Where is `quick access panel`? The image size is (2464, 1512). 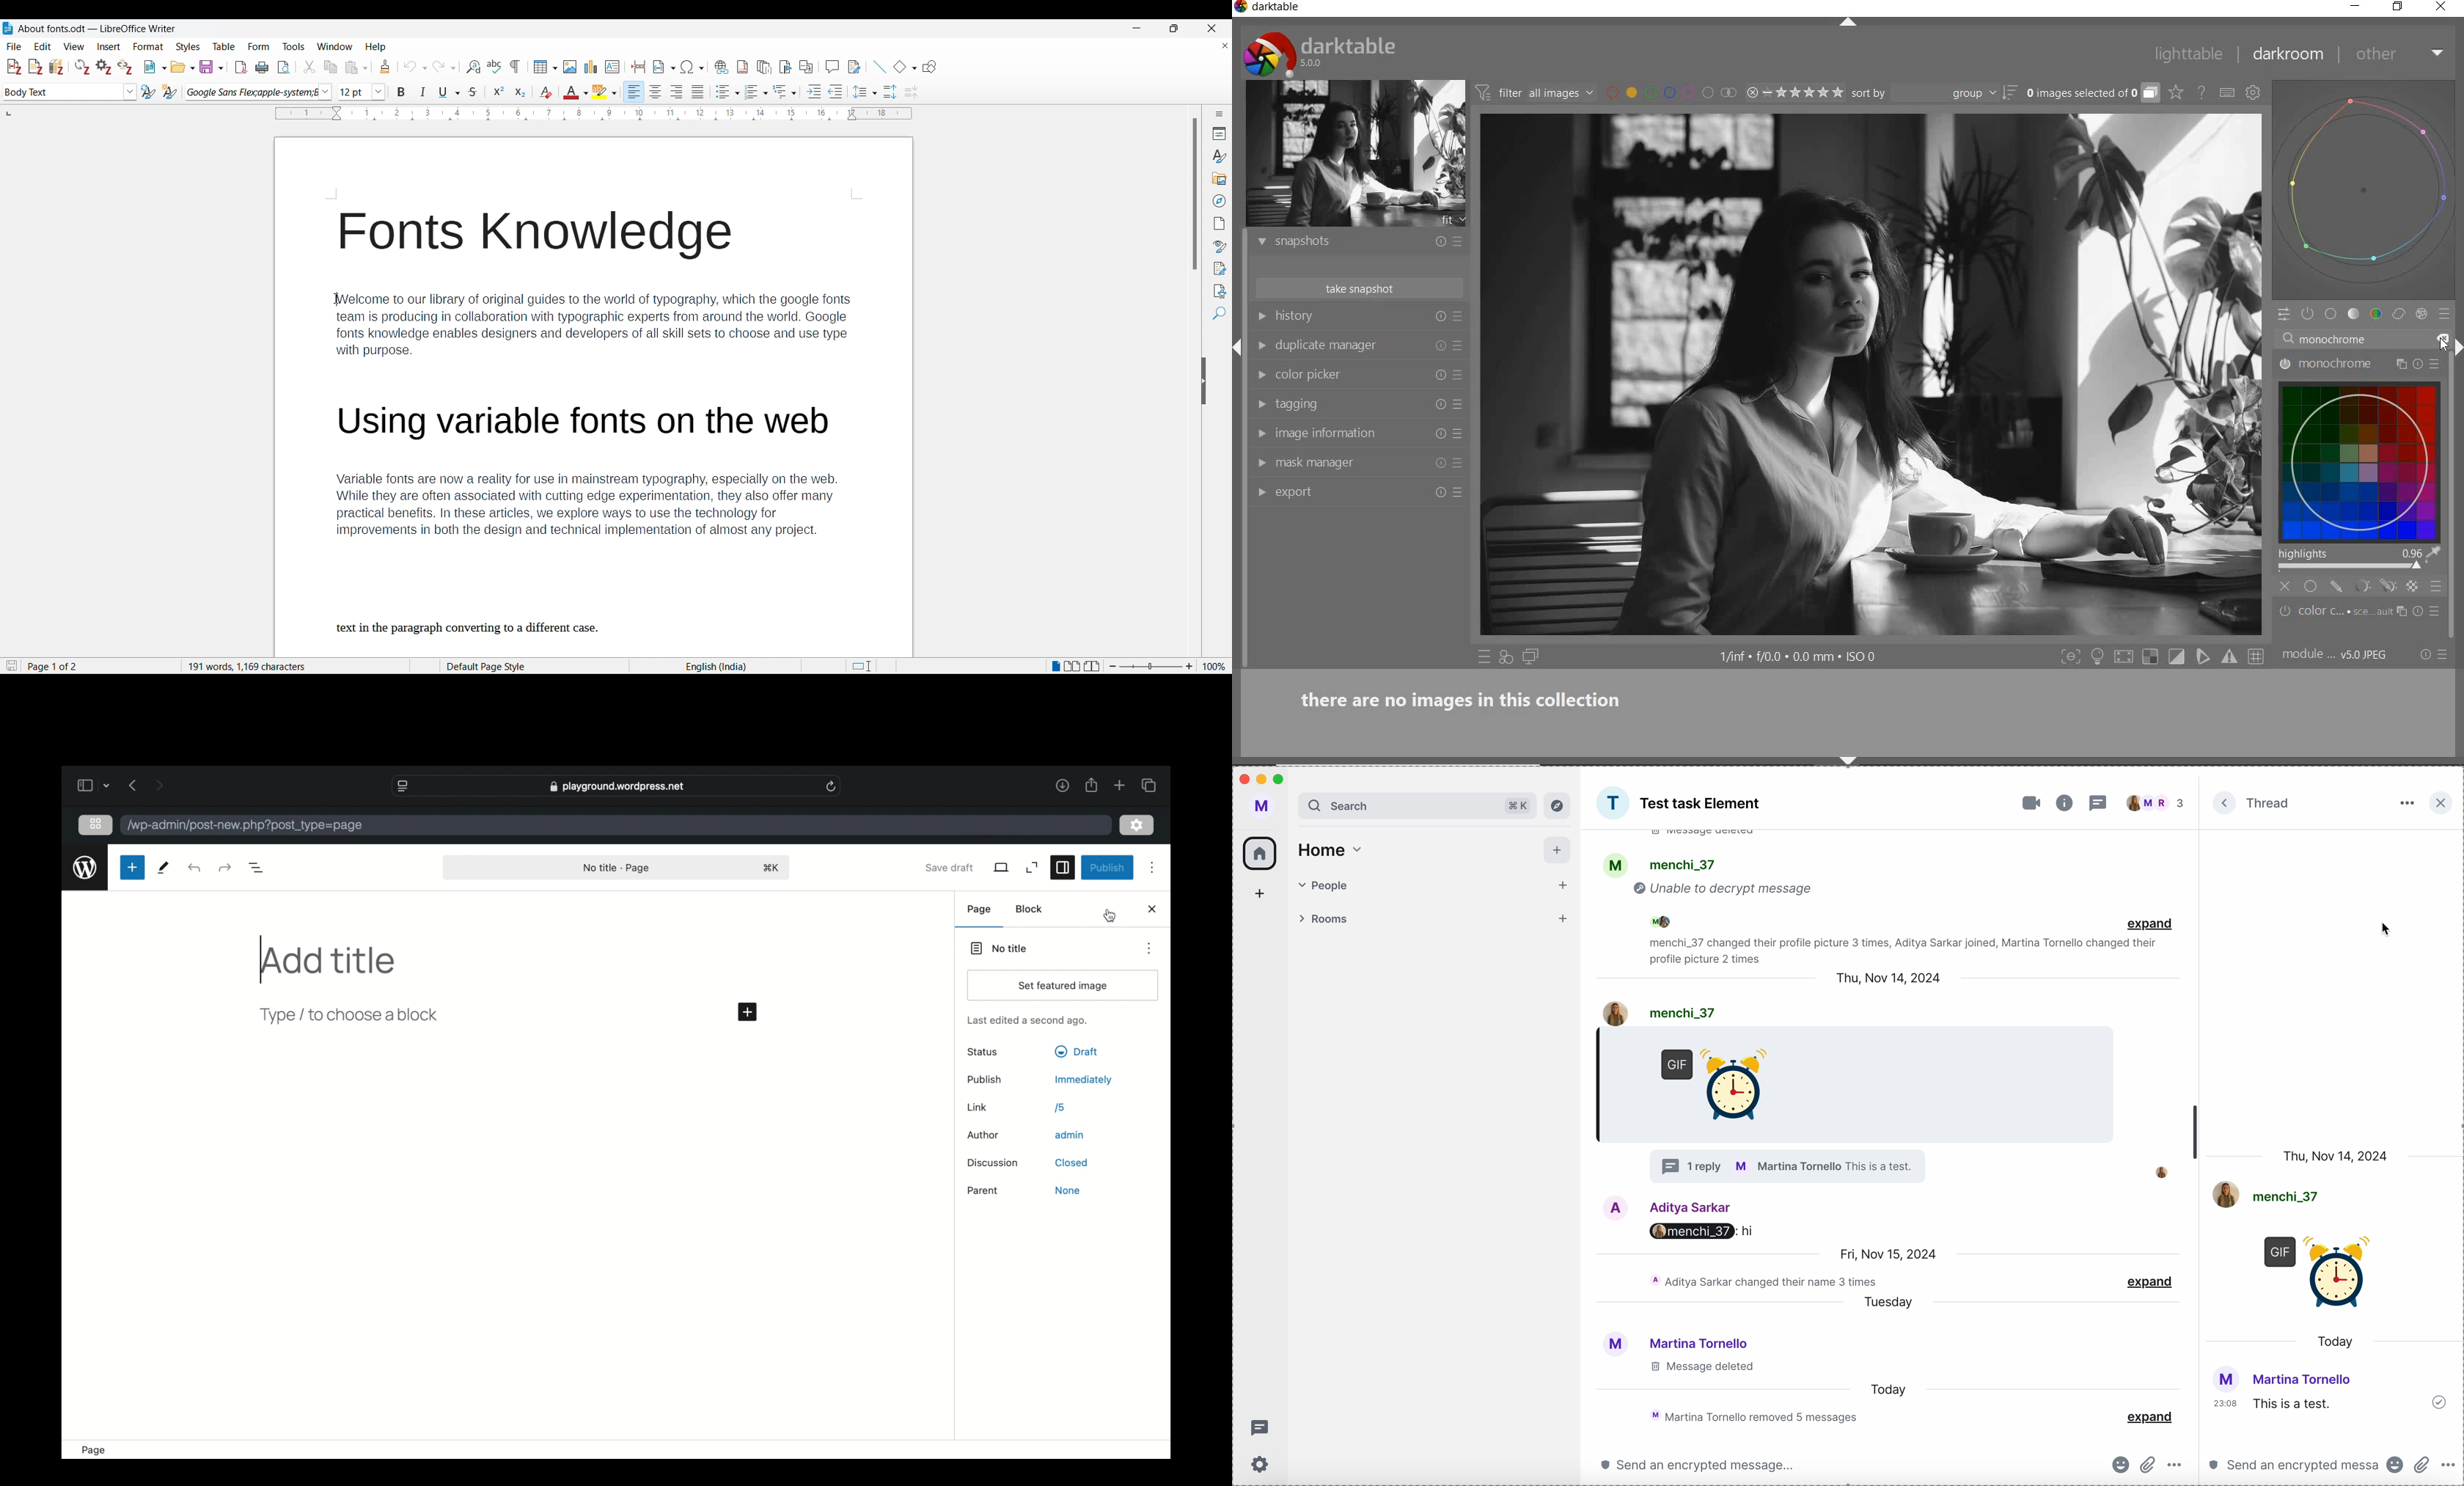 quick access panel is located at coordinates (2281, 315).